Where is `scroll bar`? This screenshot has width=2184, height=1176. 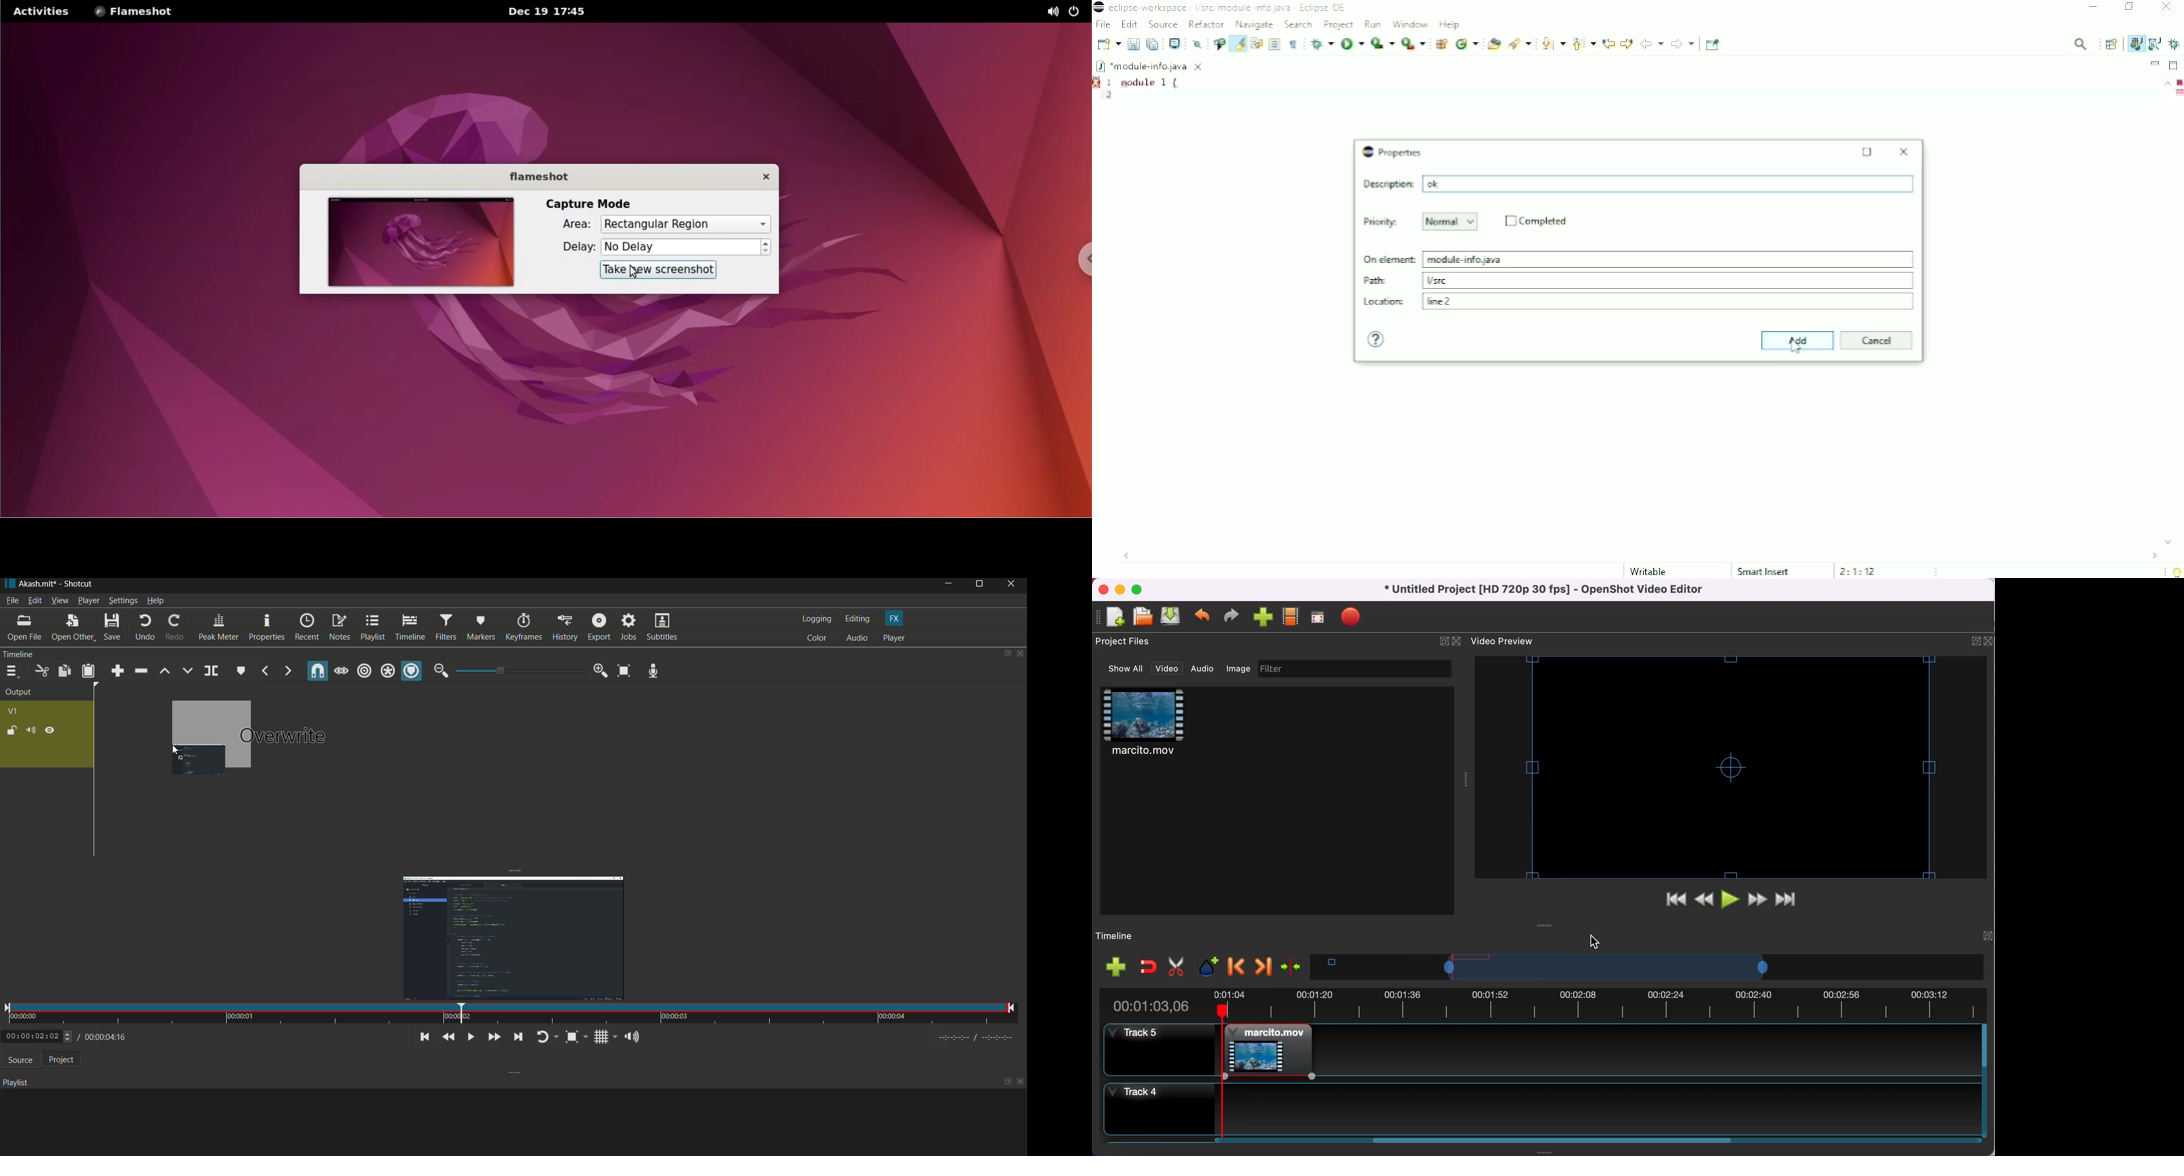
scroll bar is located at coordinates (1567, 1142).